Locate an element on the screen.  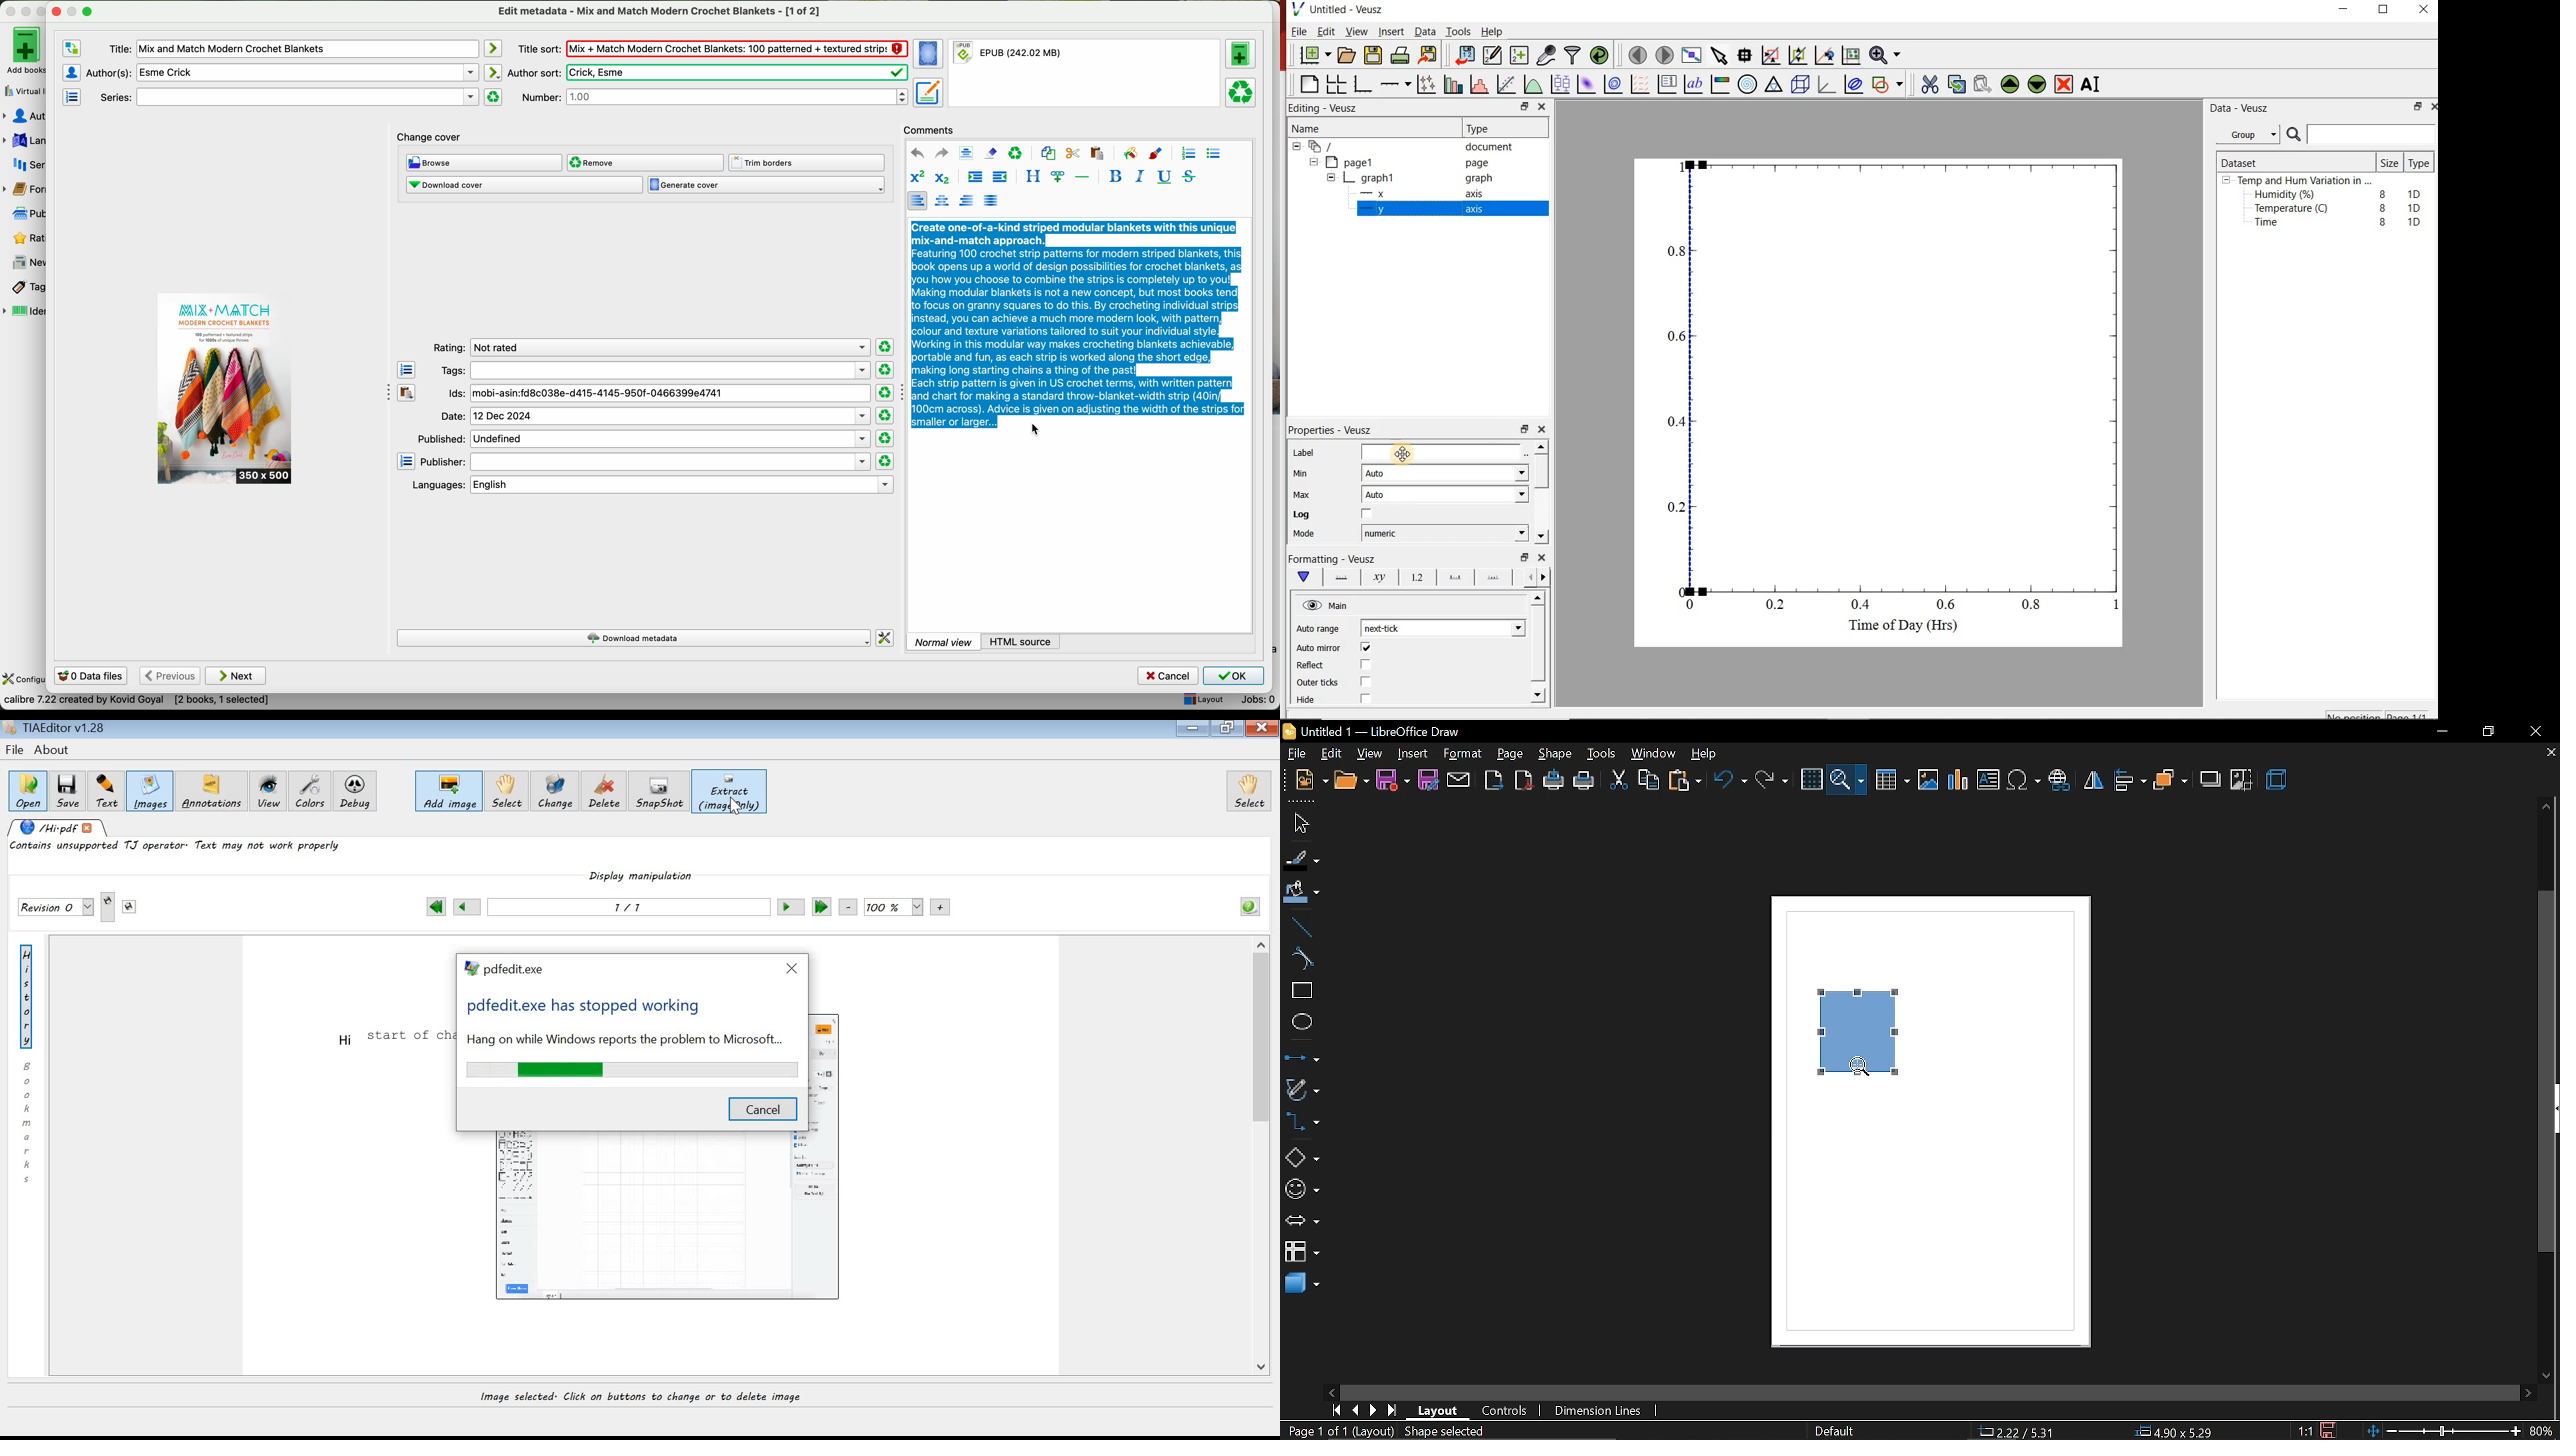
set the manage authors editor is located at coordinates (70, 72).